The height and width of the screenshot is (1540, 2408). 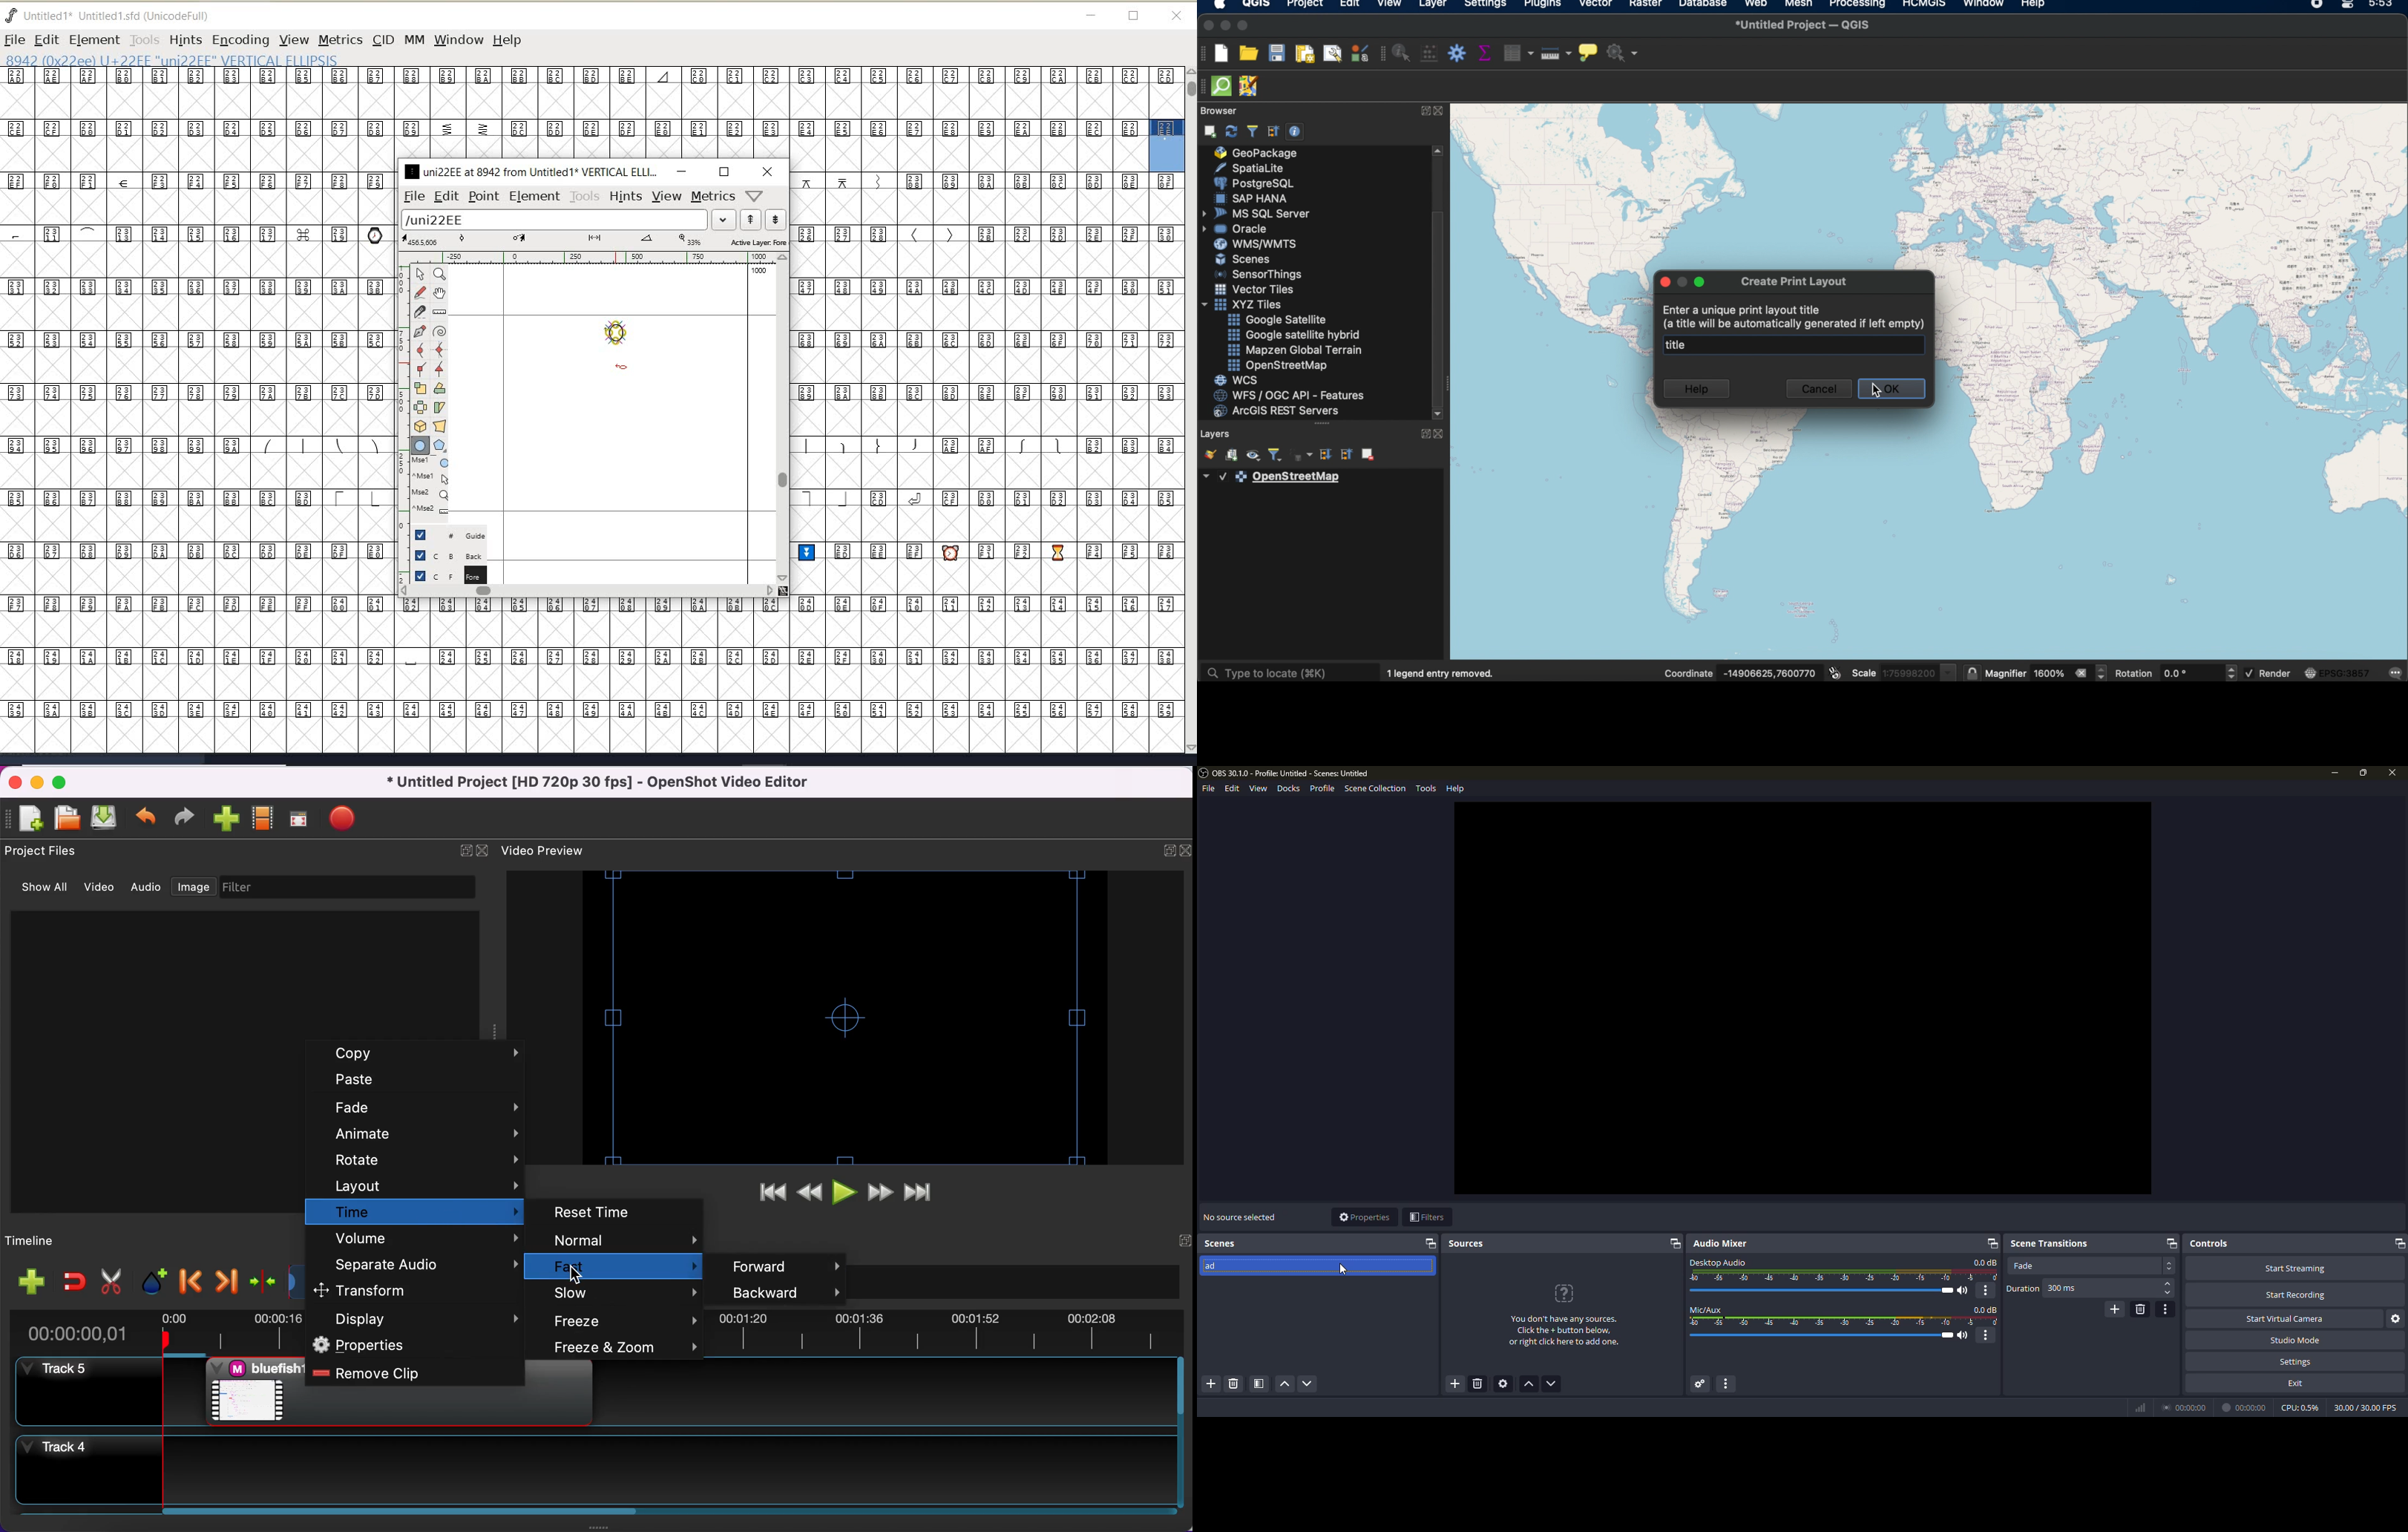 What do you see at coordinates (1332, 53) in the screenshot?
I see `show layout manager` at bounding box center [1332, 53].